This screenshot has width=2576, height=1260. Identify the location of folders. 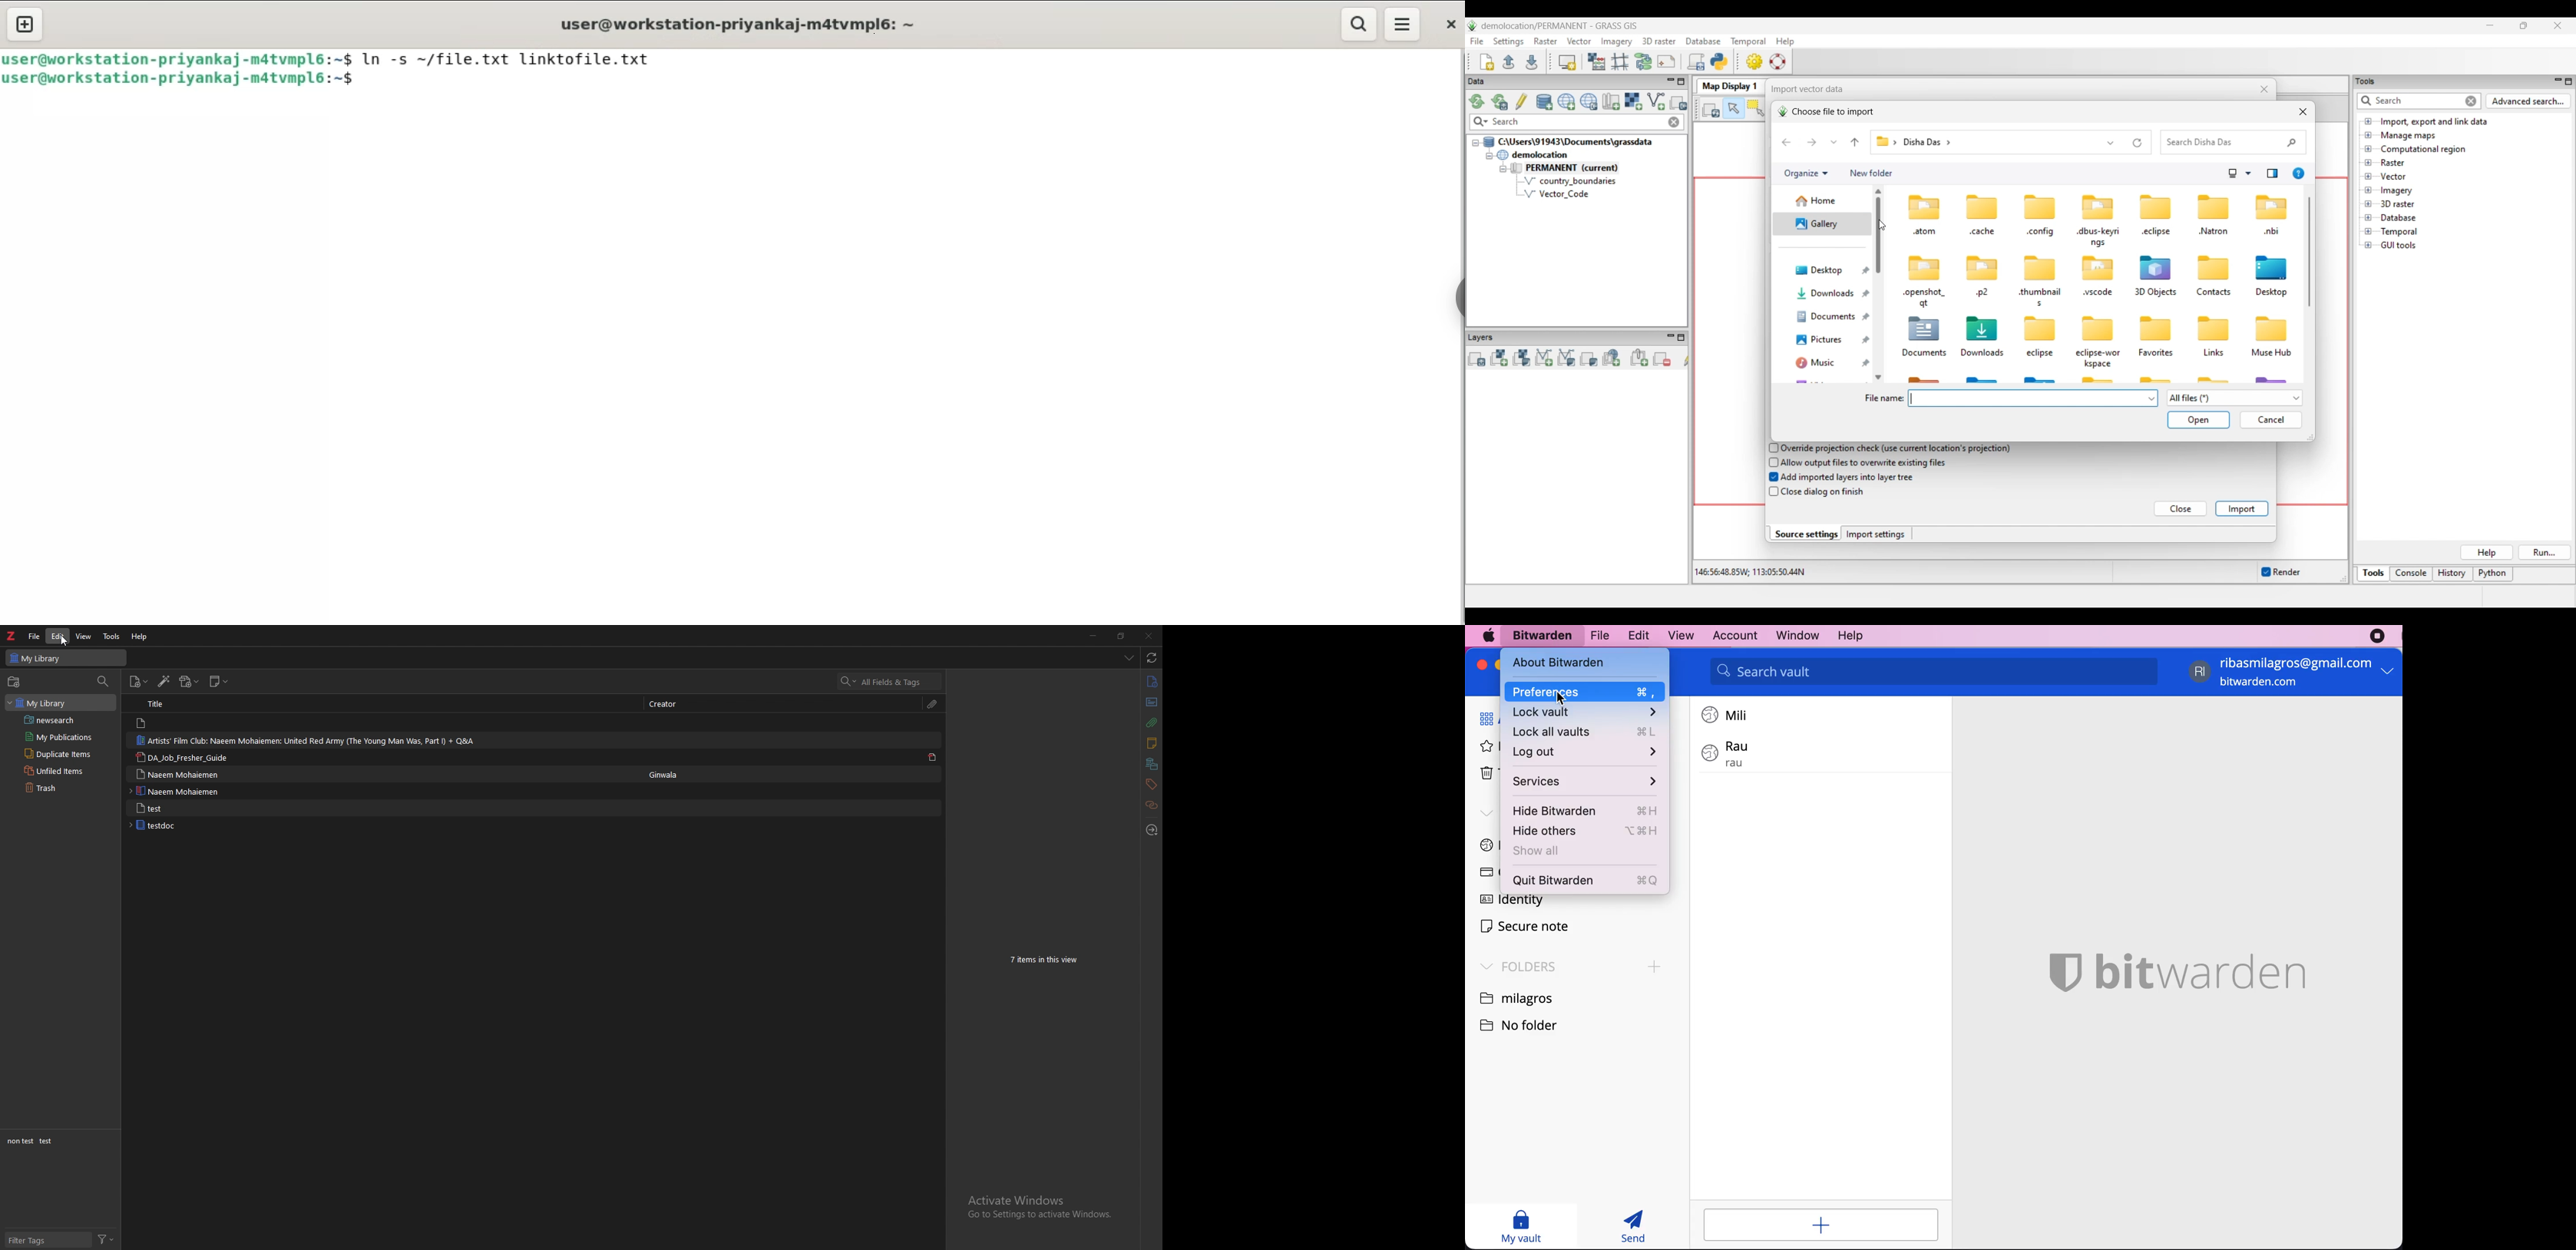
(1515, 965).